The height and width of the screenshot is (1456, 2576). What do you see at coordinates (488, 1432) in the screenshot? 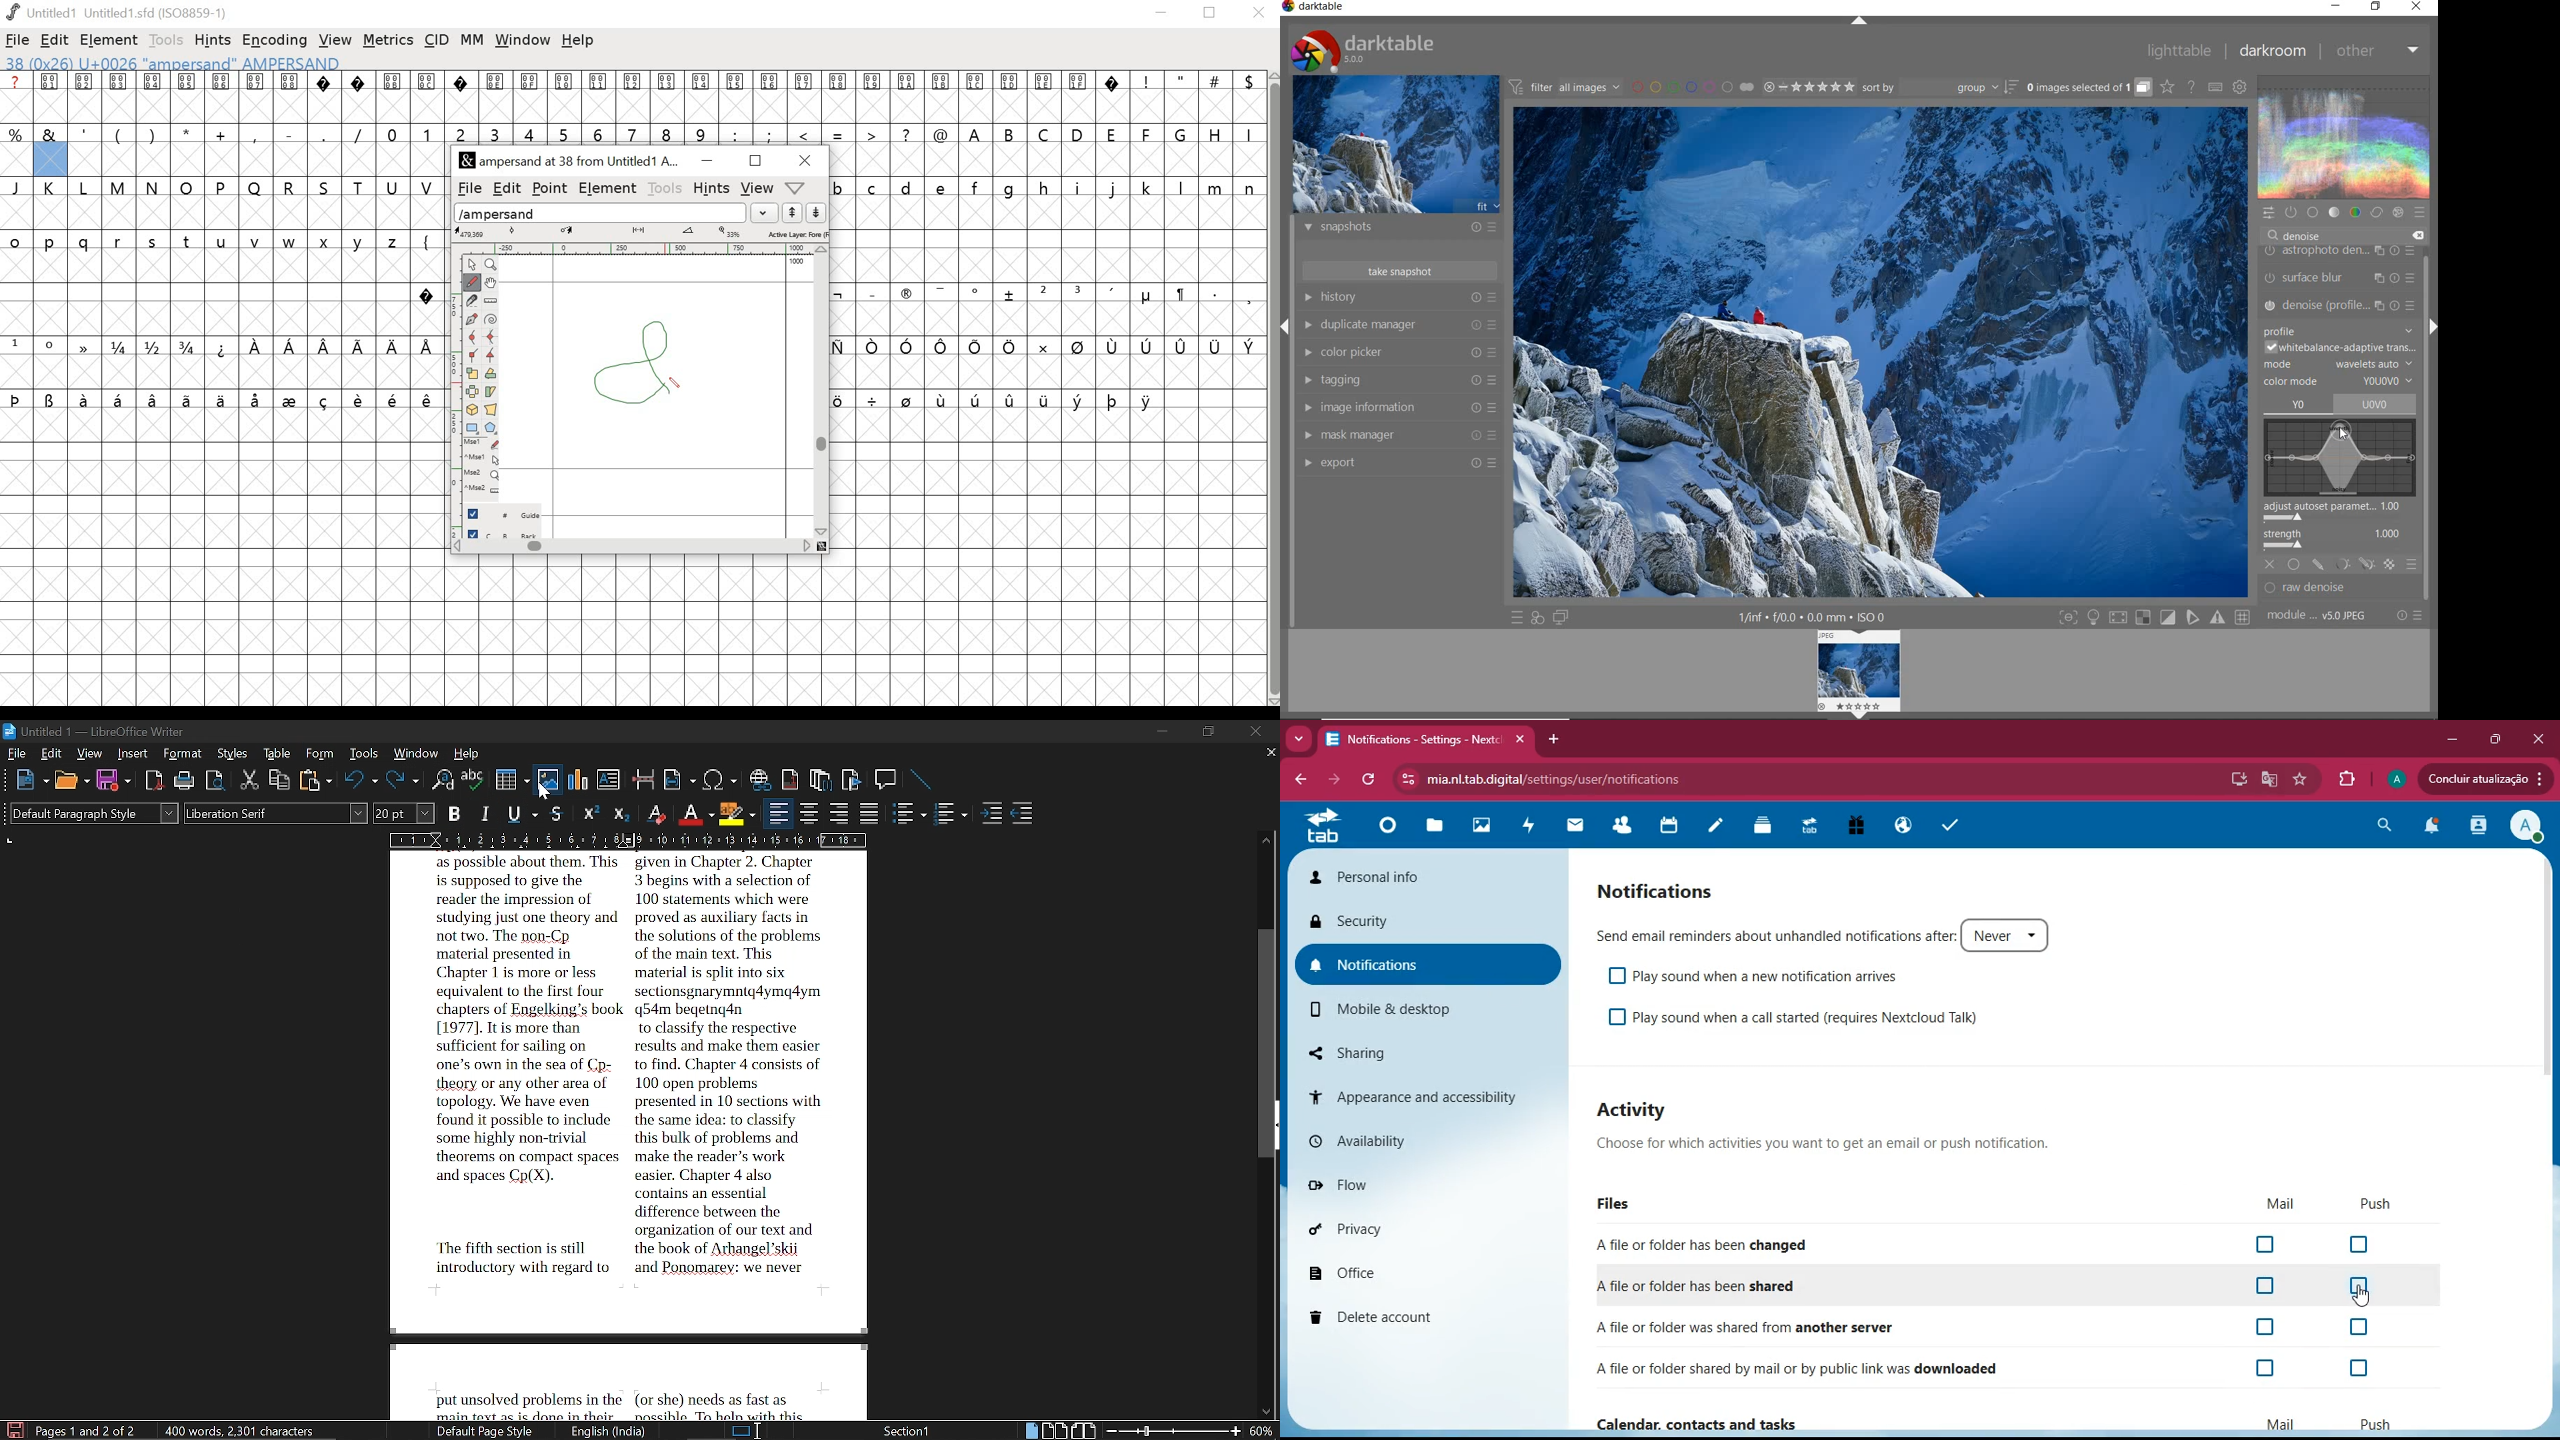
I see `Default page style` at bounding box center [488, 1432].